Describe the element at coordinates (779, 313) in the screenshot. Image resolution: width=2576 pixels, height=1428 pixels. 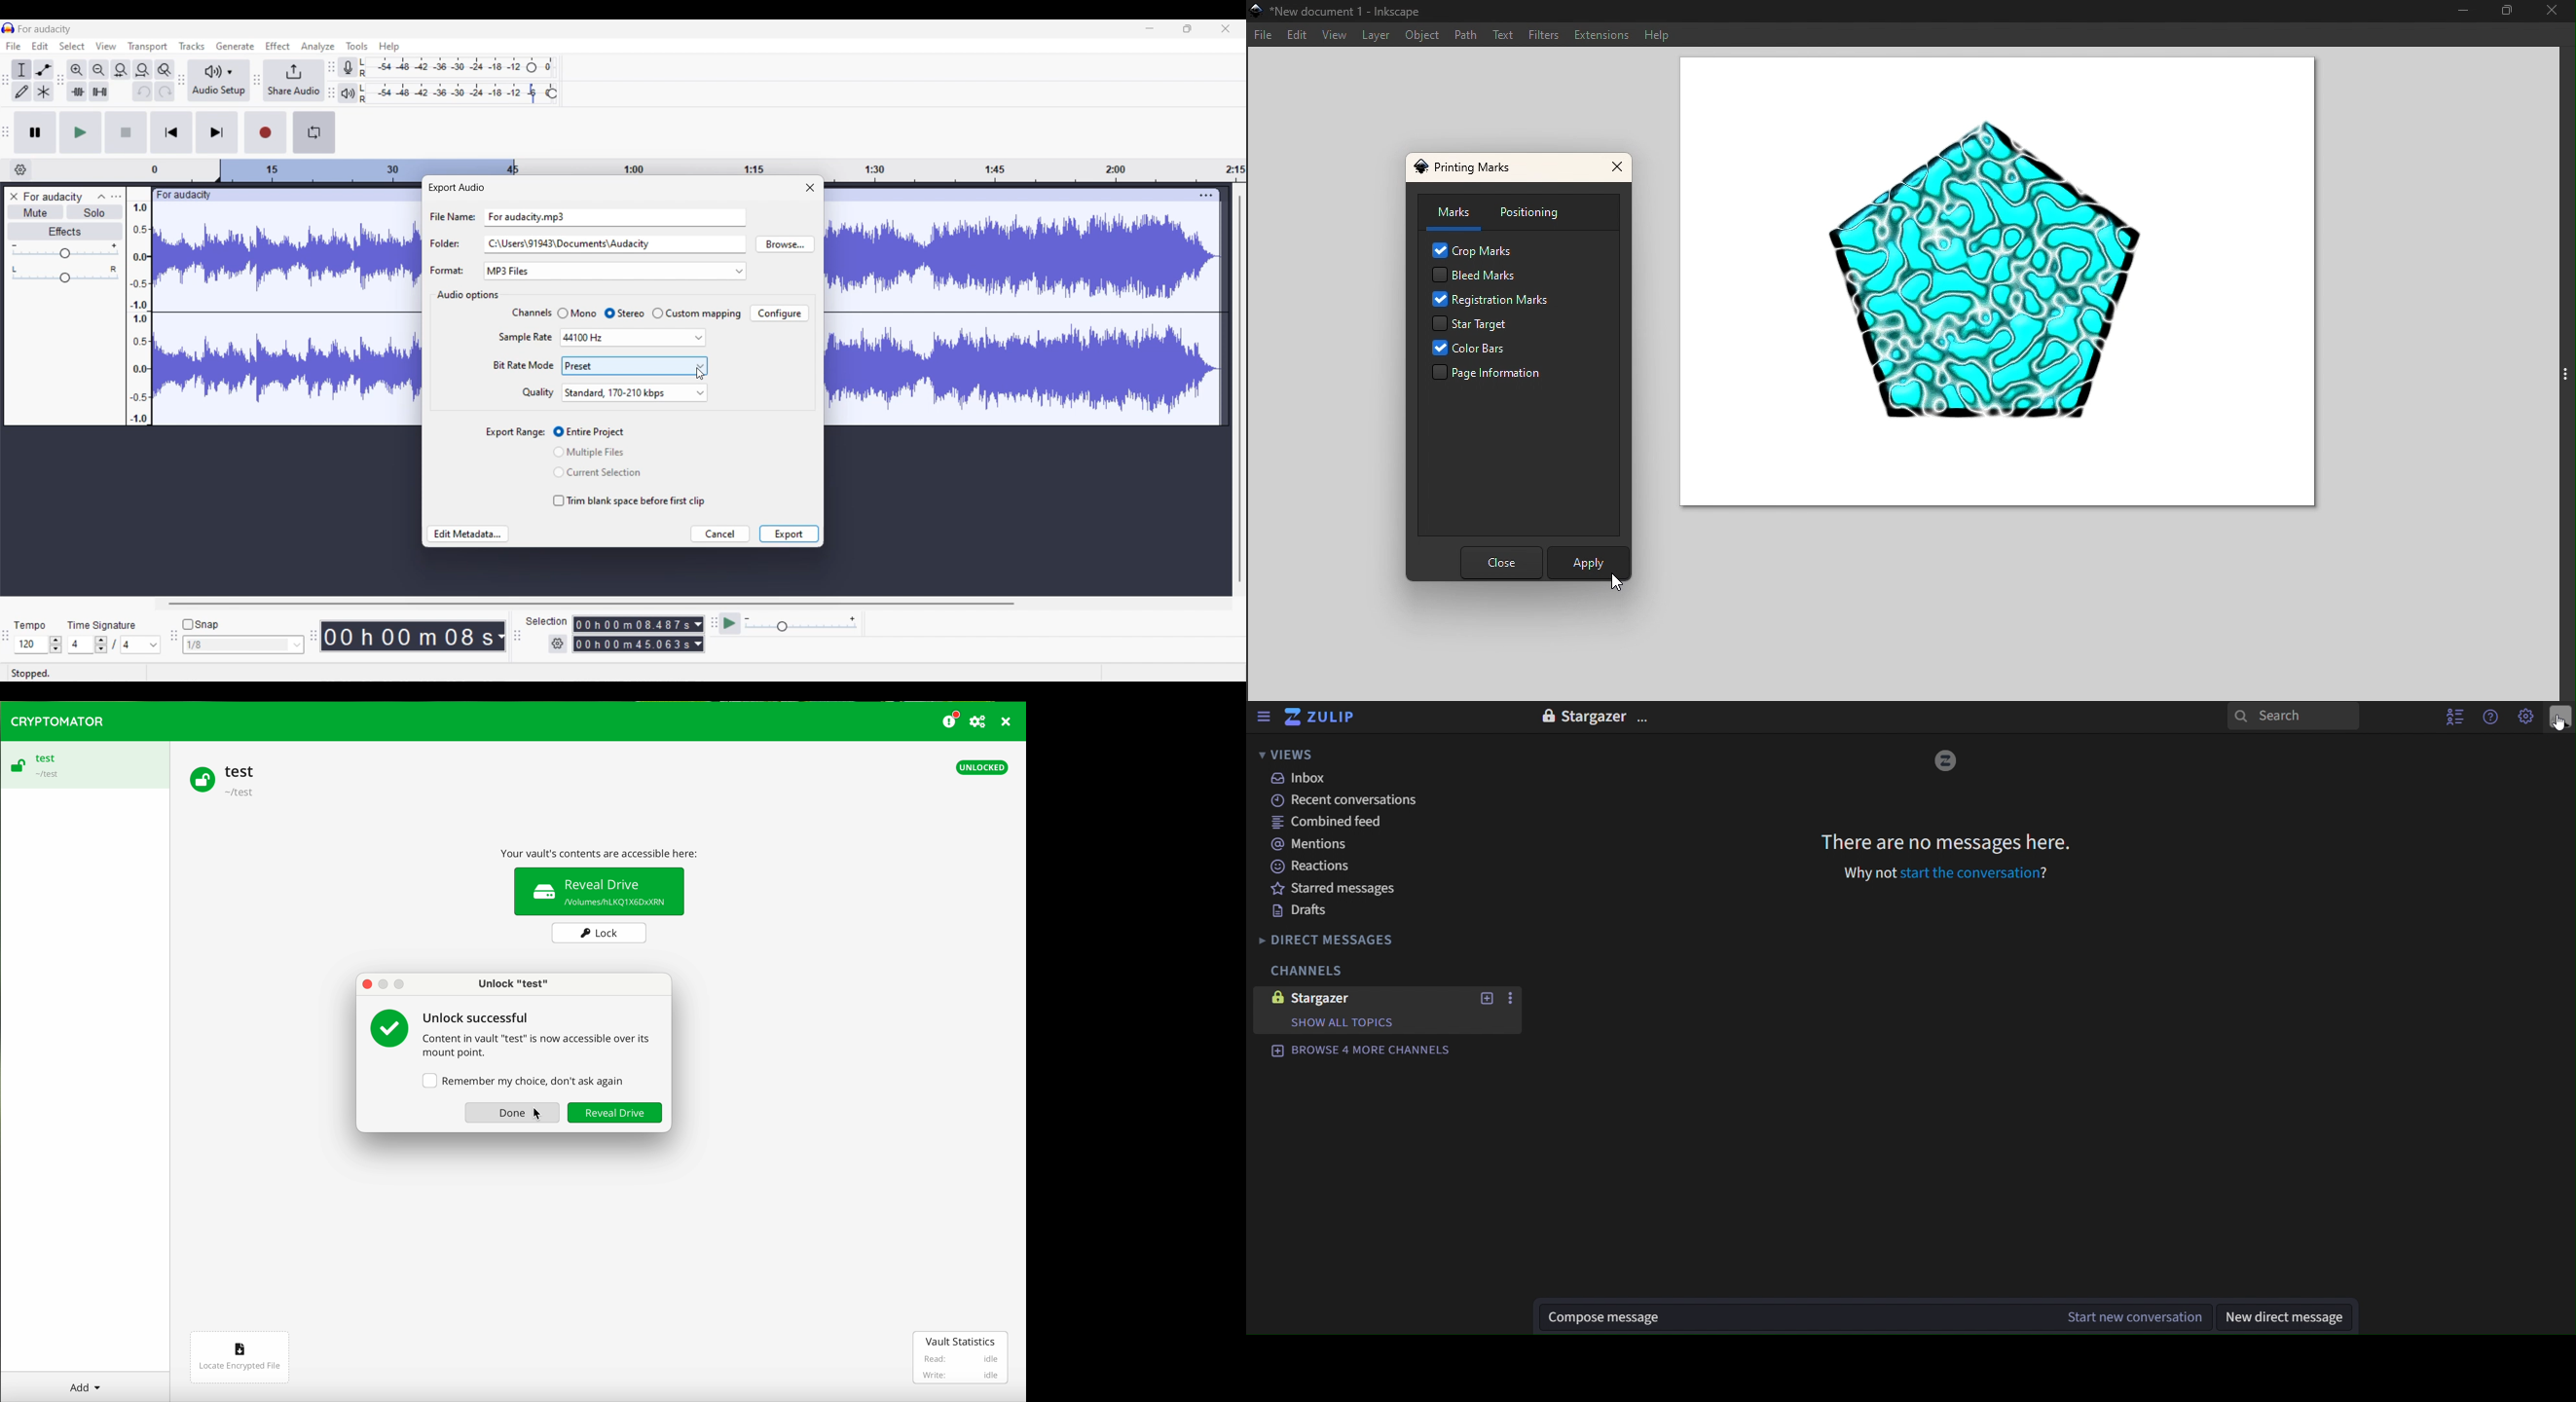
I see `Configure` at that location.